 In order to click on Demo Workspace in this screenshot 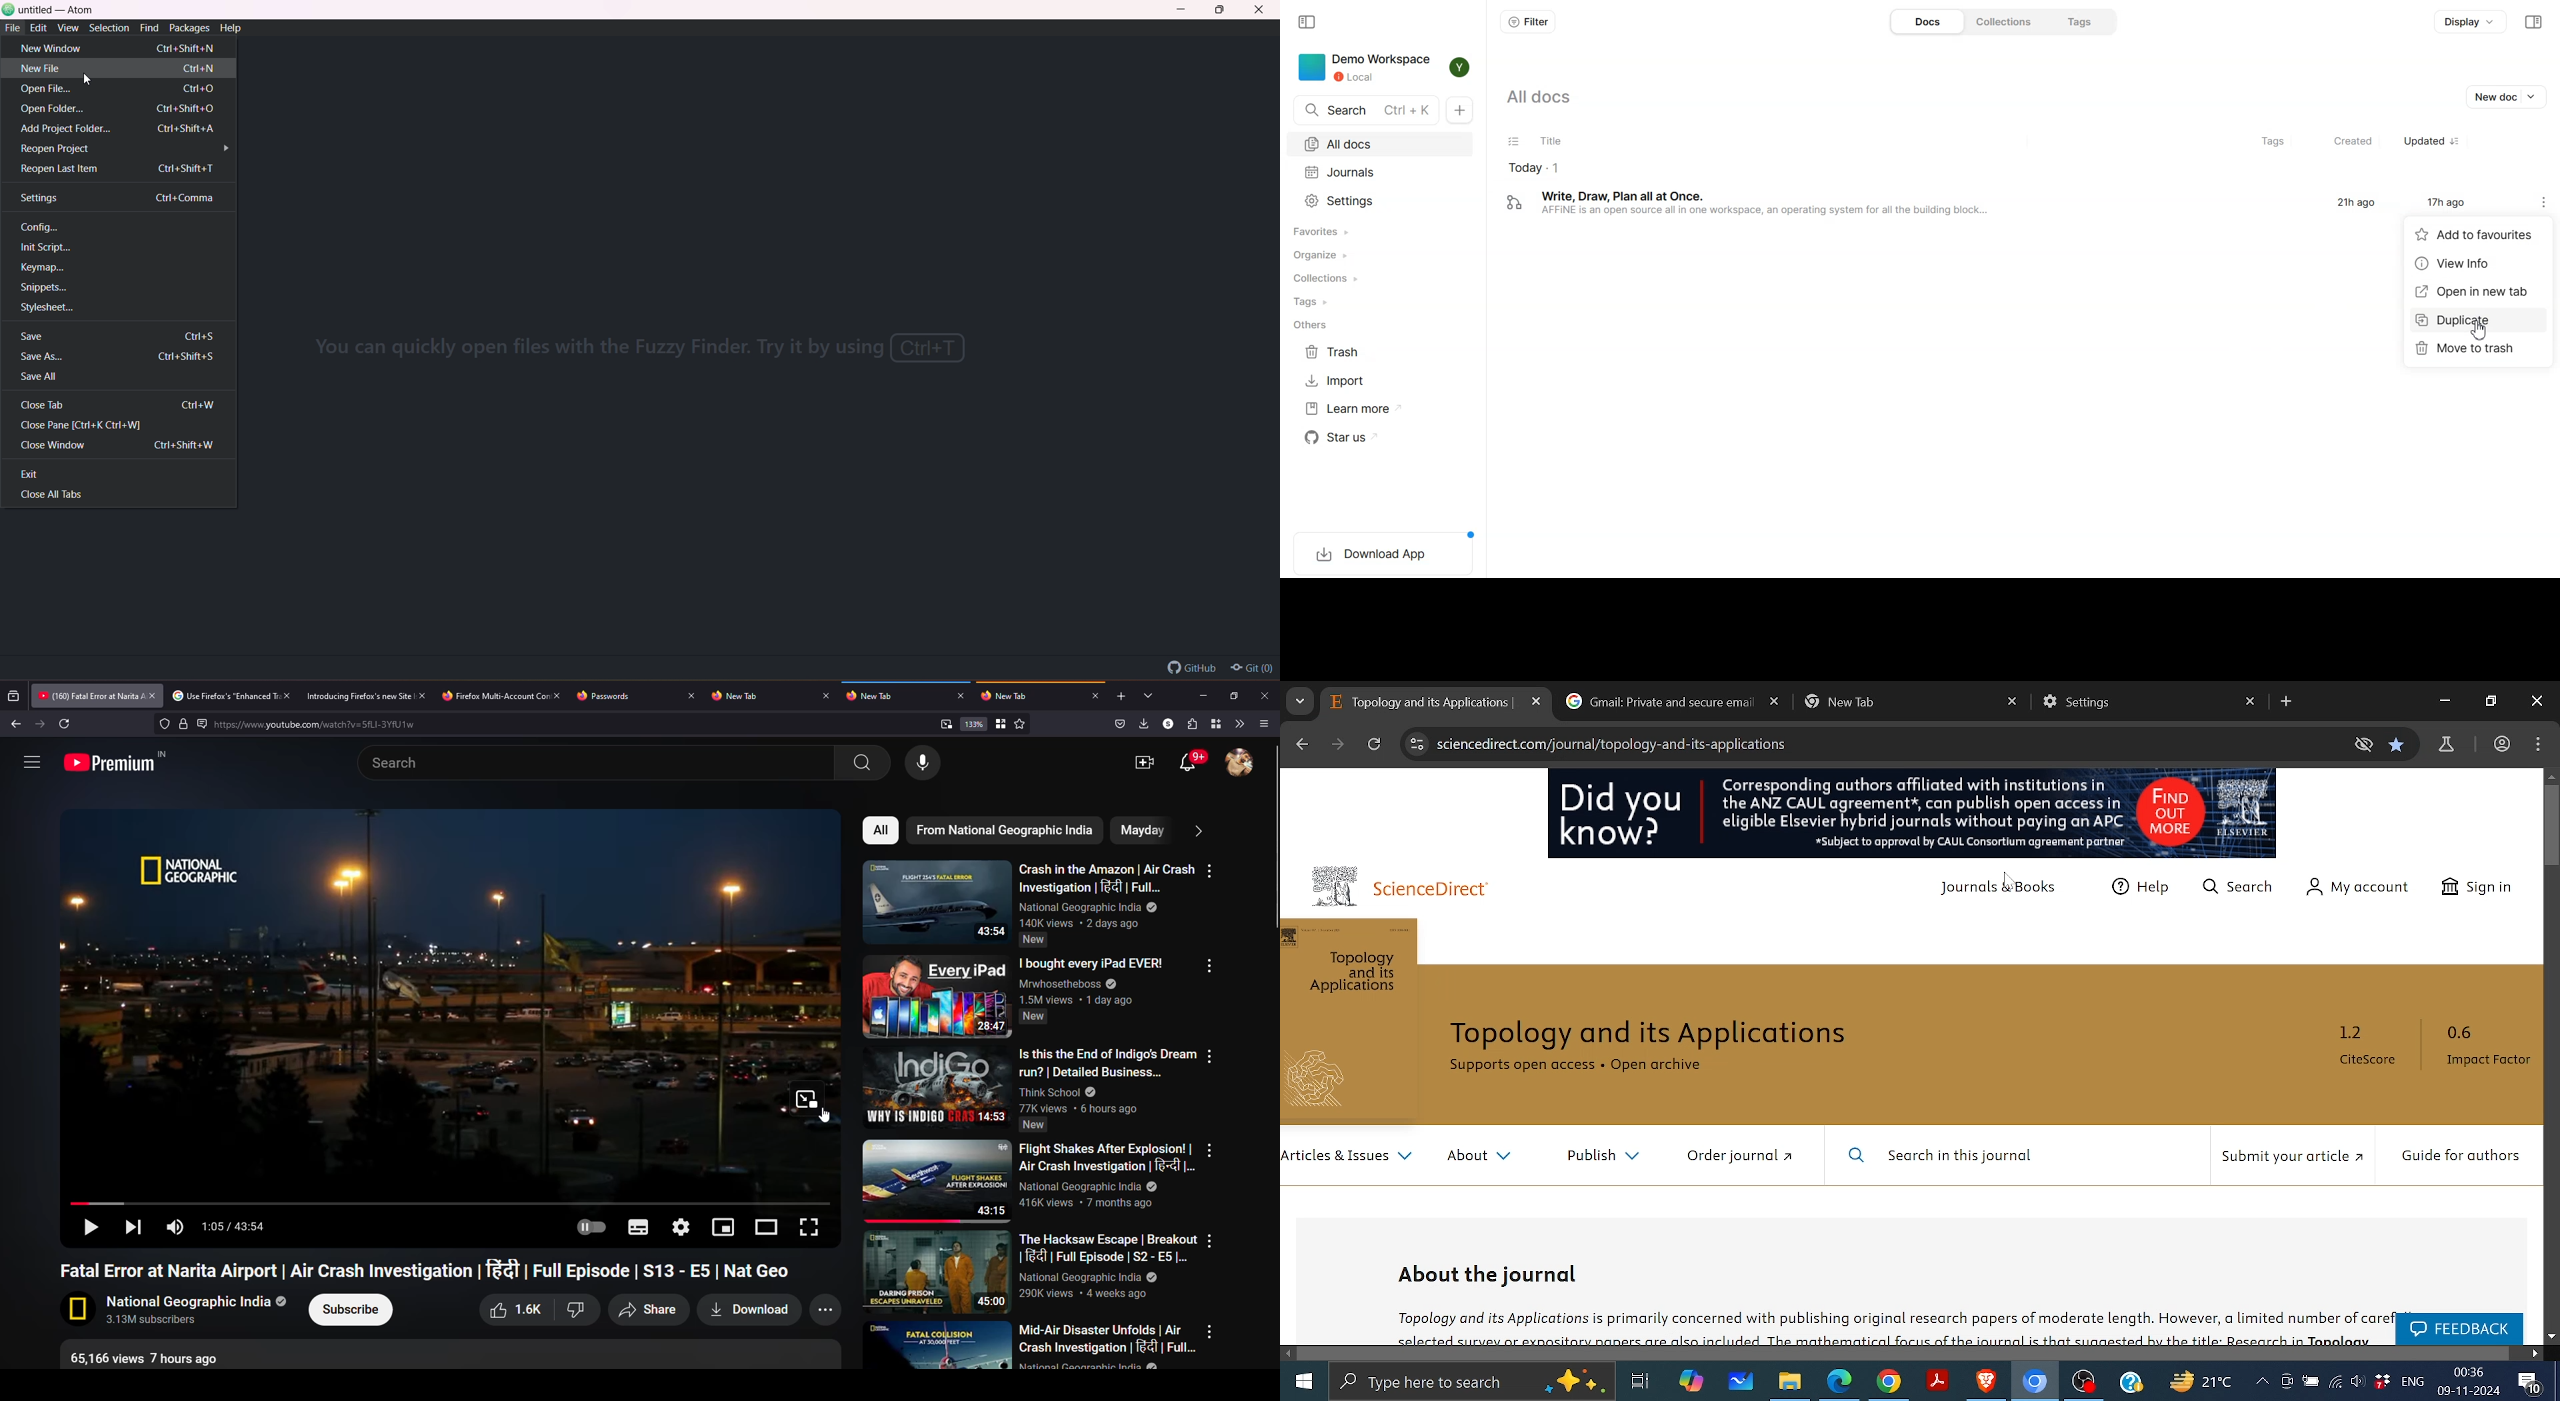, I will do `click(1366, 67)`.